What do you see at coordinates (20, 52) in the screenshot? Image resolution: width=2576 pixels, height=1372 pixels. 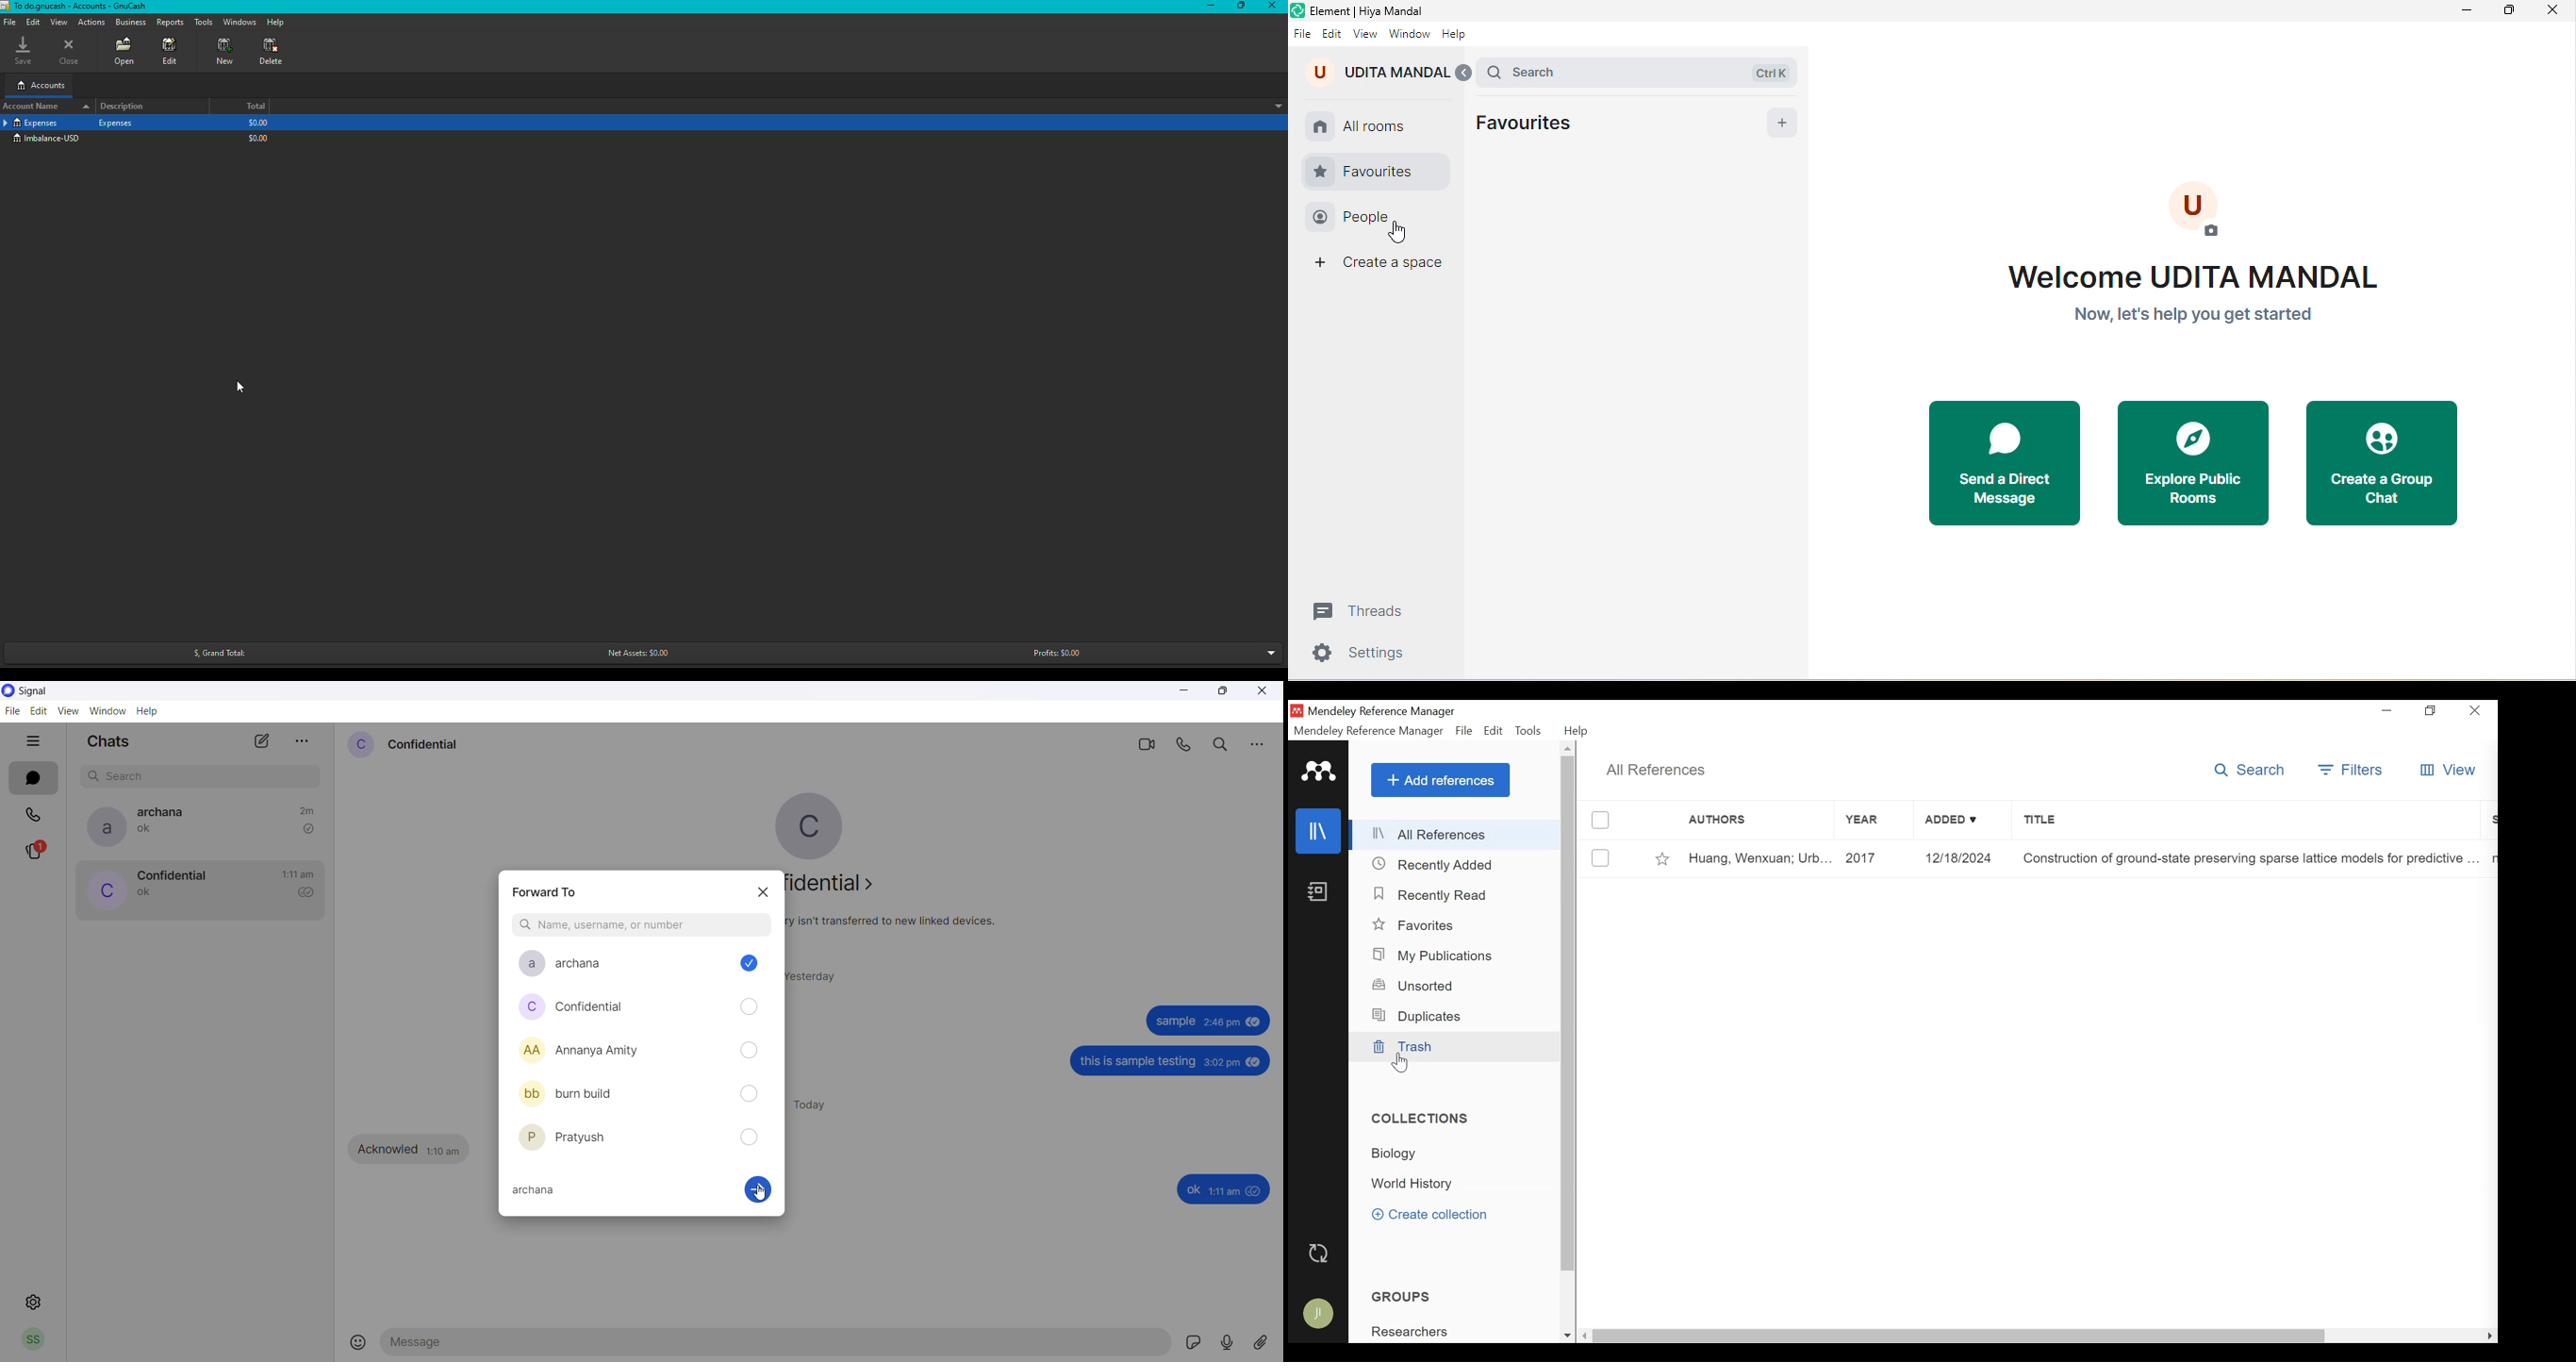 I see `Save` at bounding box center [20, 52].